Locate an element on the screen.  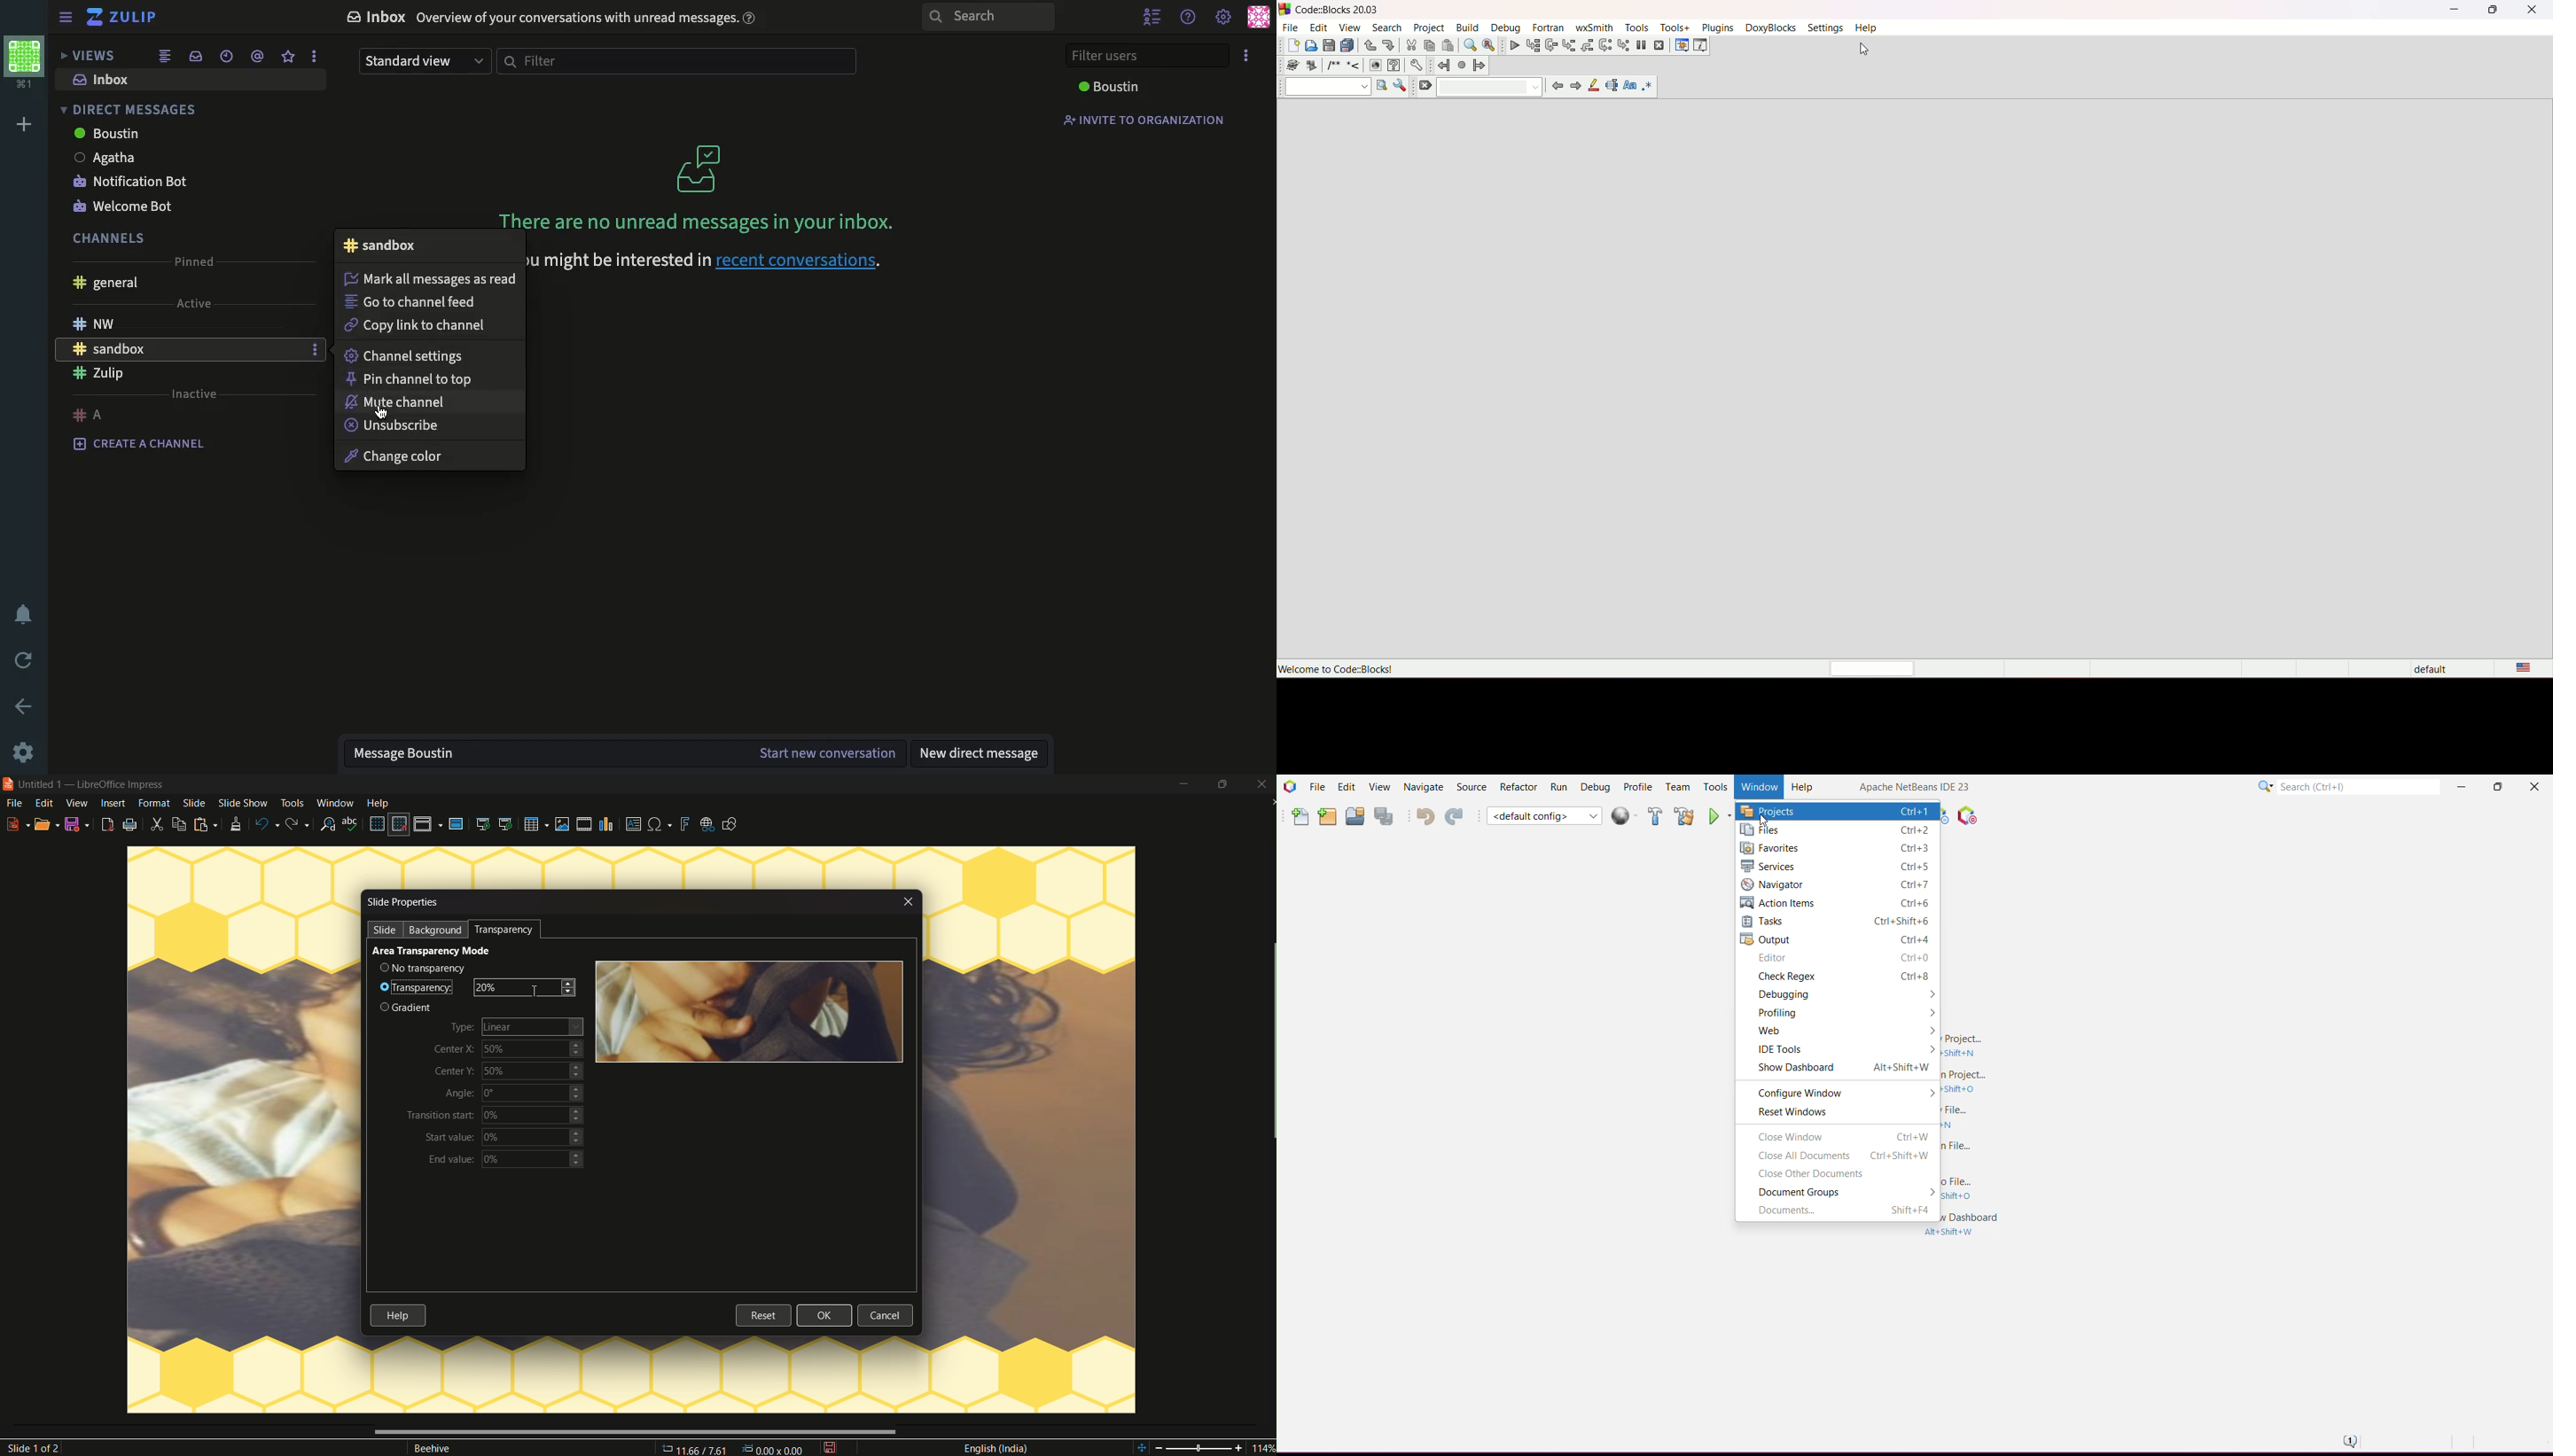
settings is located at coordinates (1824, 28).